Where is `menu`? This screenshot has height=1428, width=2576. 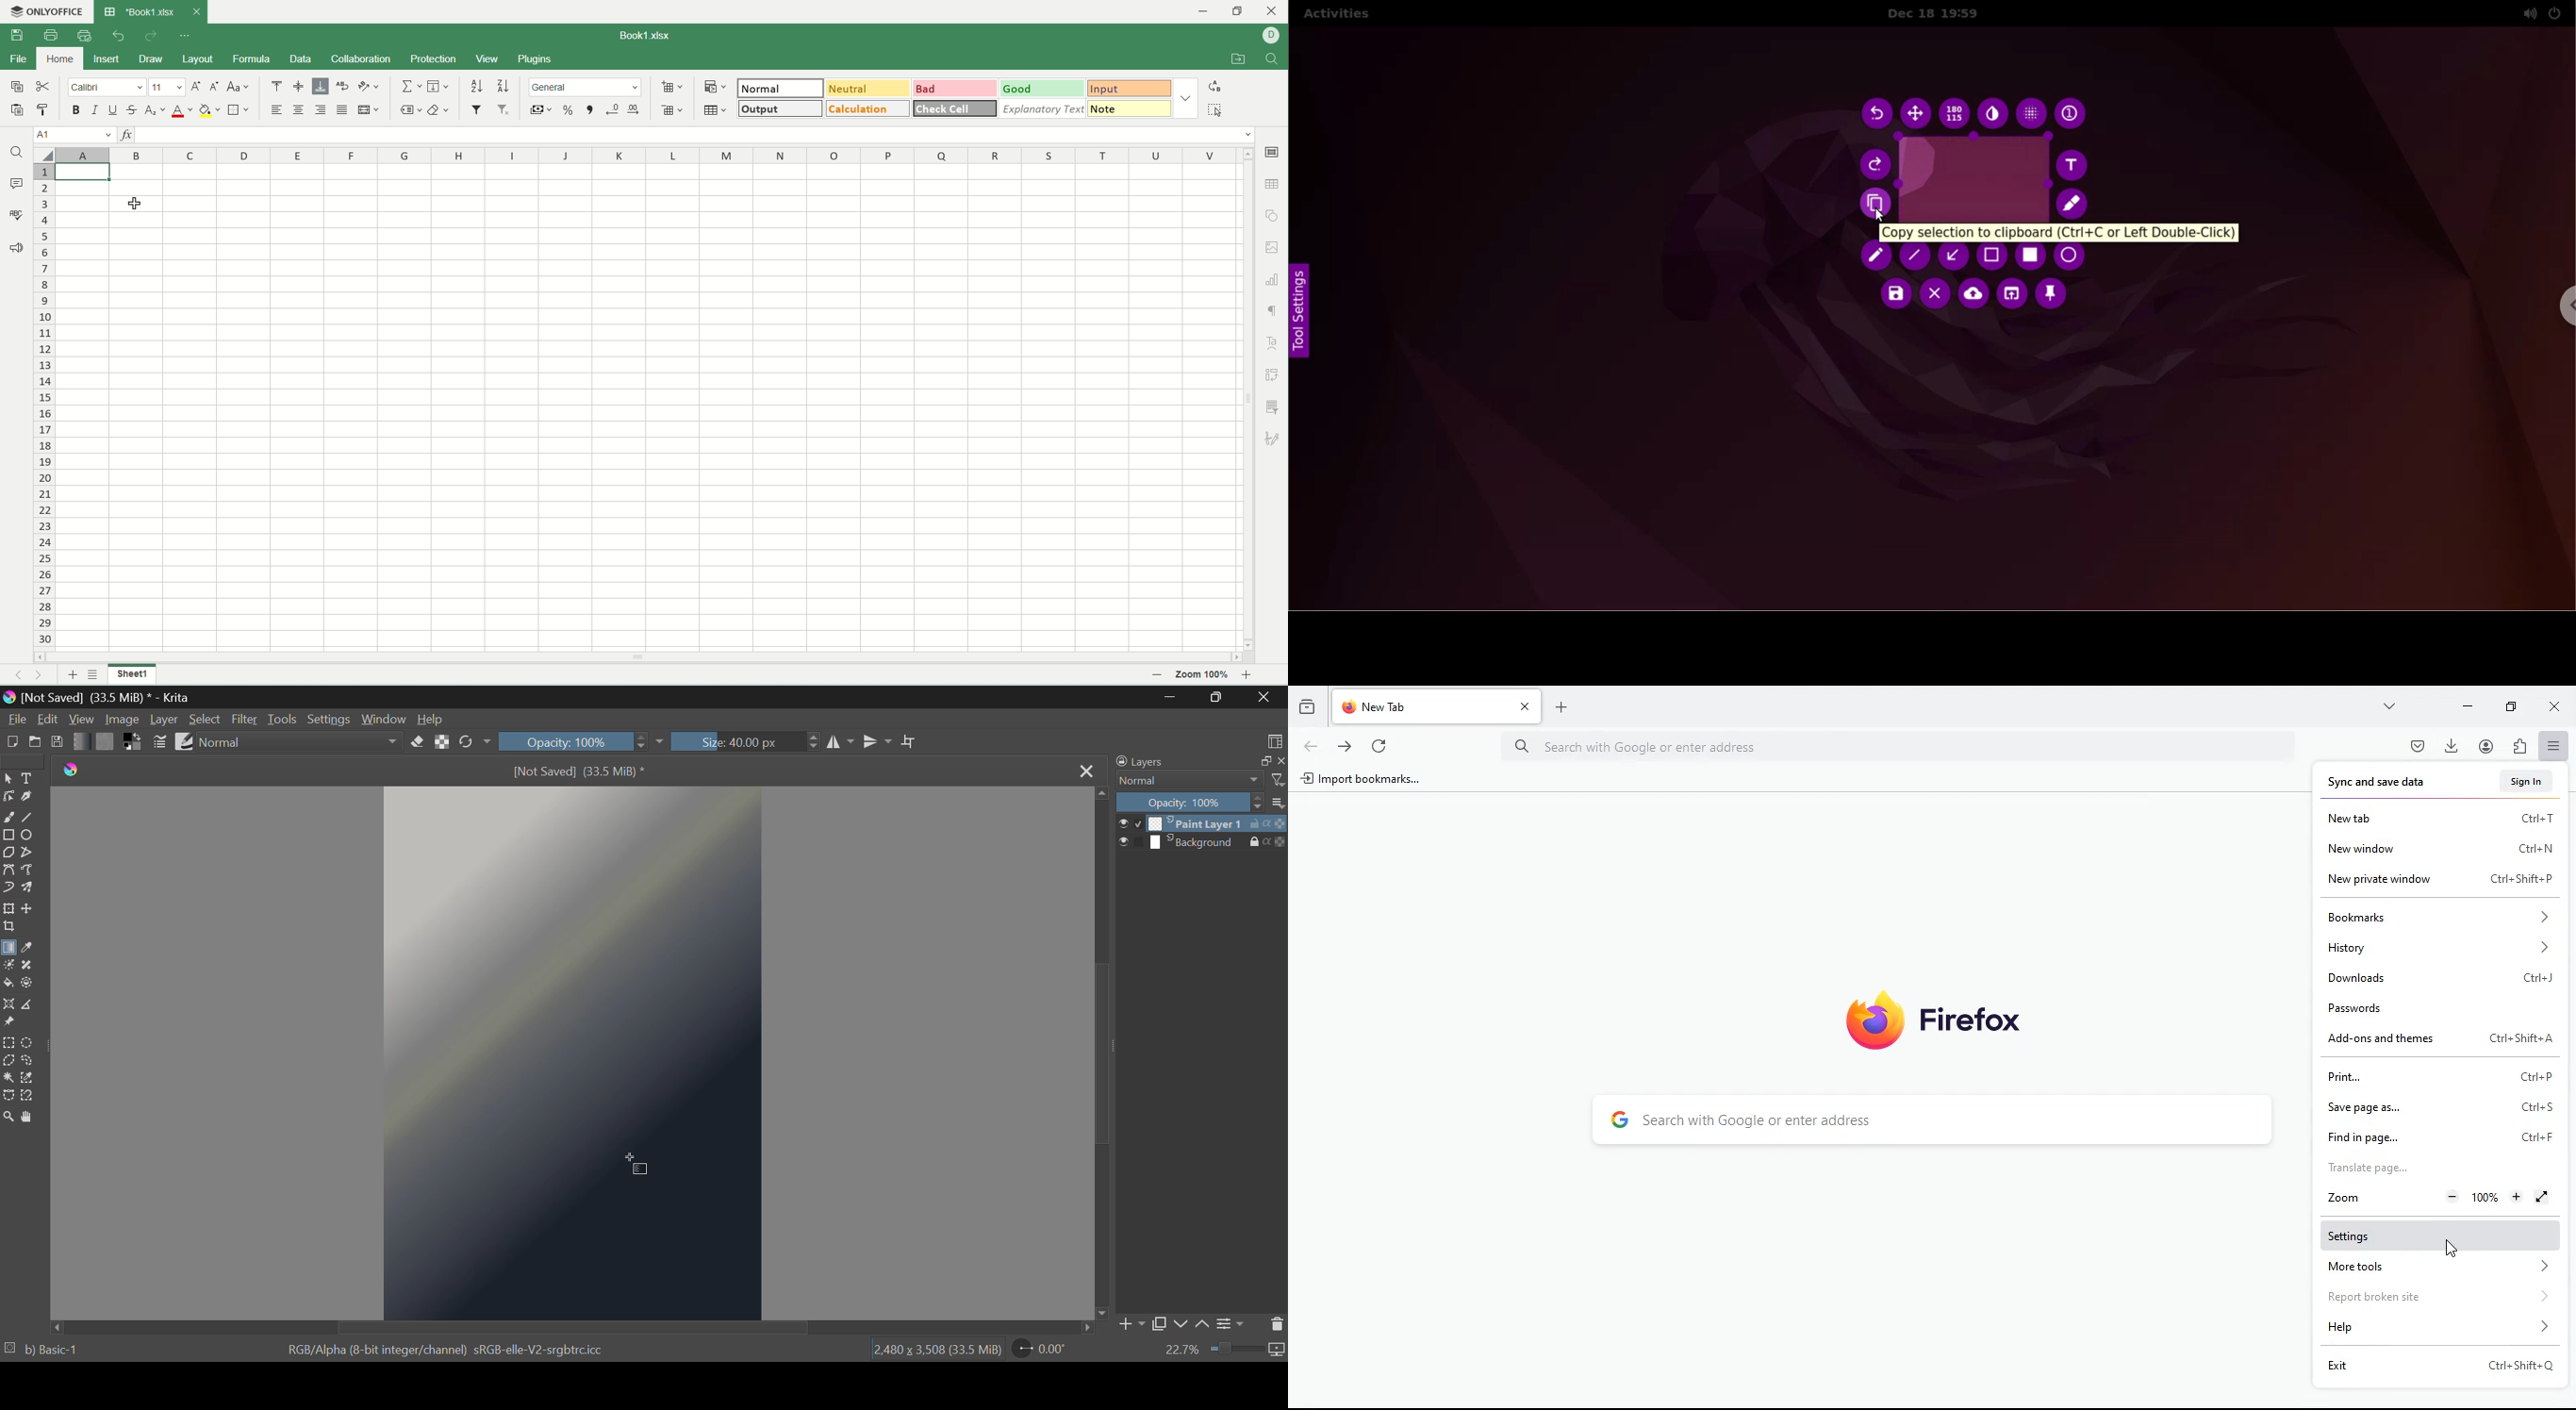
menu is located at coordinates (2554, 746).